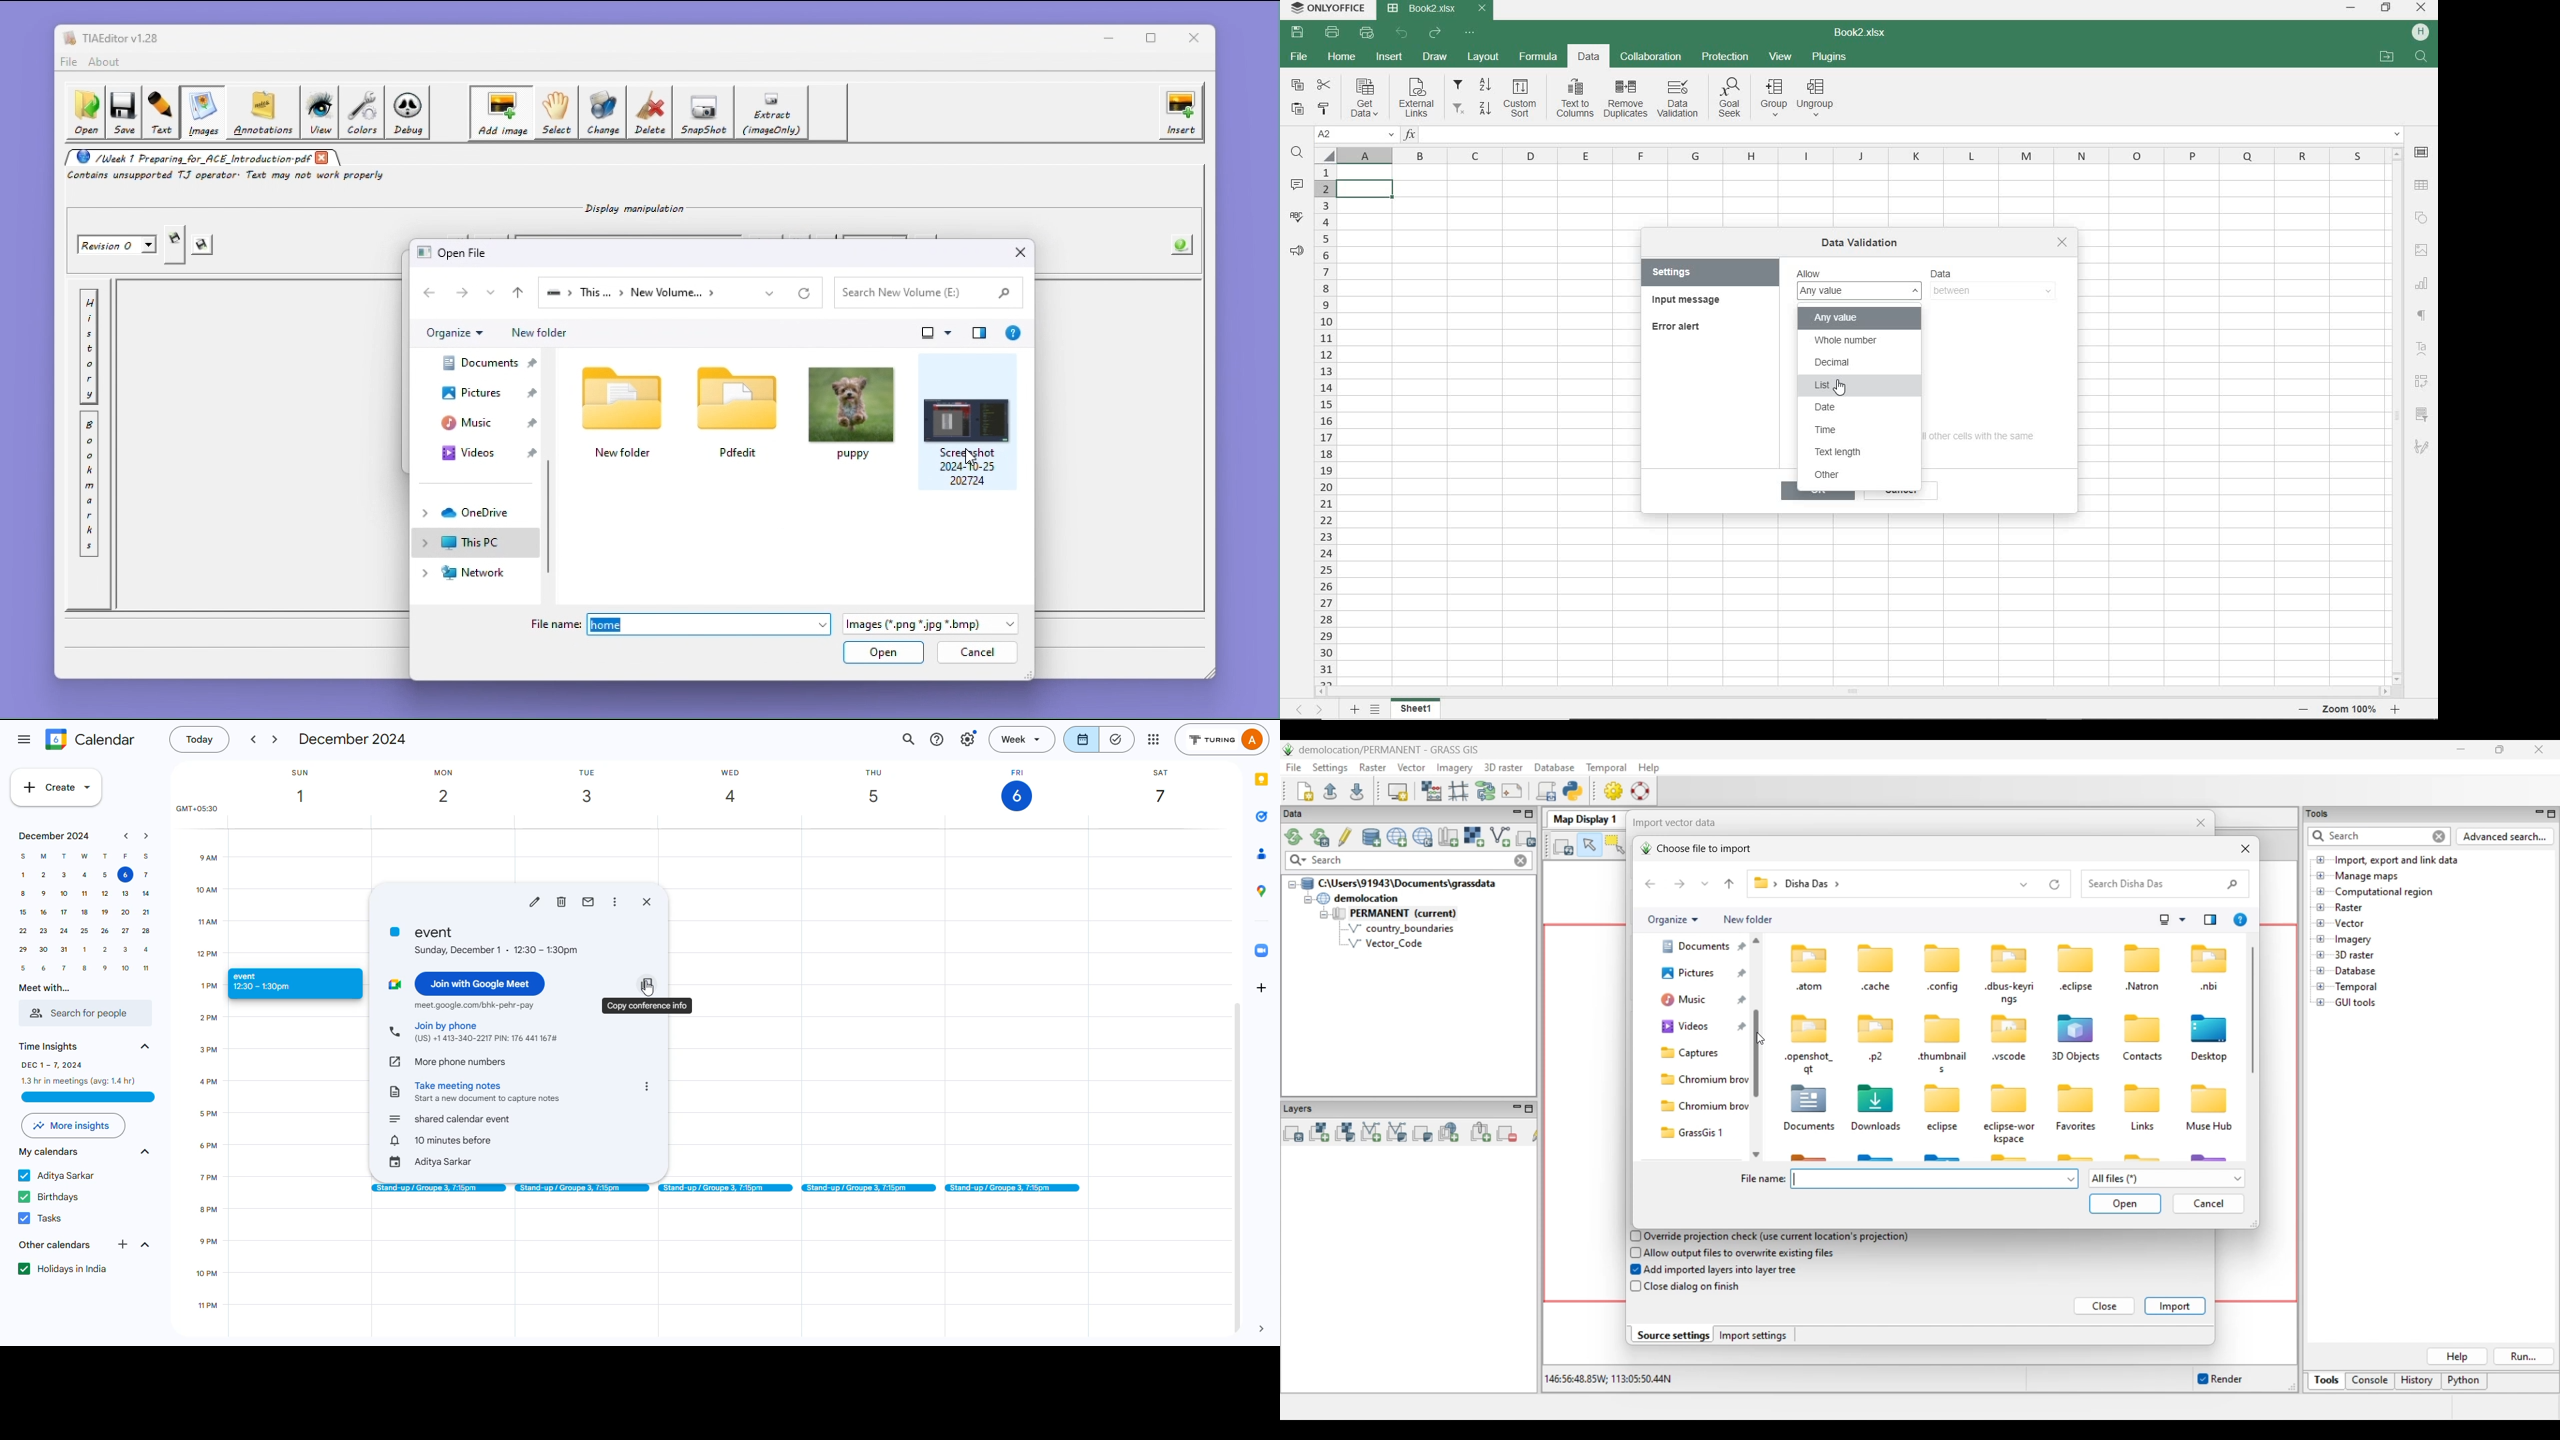 The width and height of the screenshot is (2576, 1456). What do you see at coordinates (1366, 188) in the screenshot?
I see `SELECTED cell` at bounding box center [1366, 188].